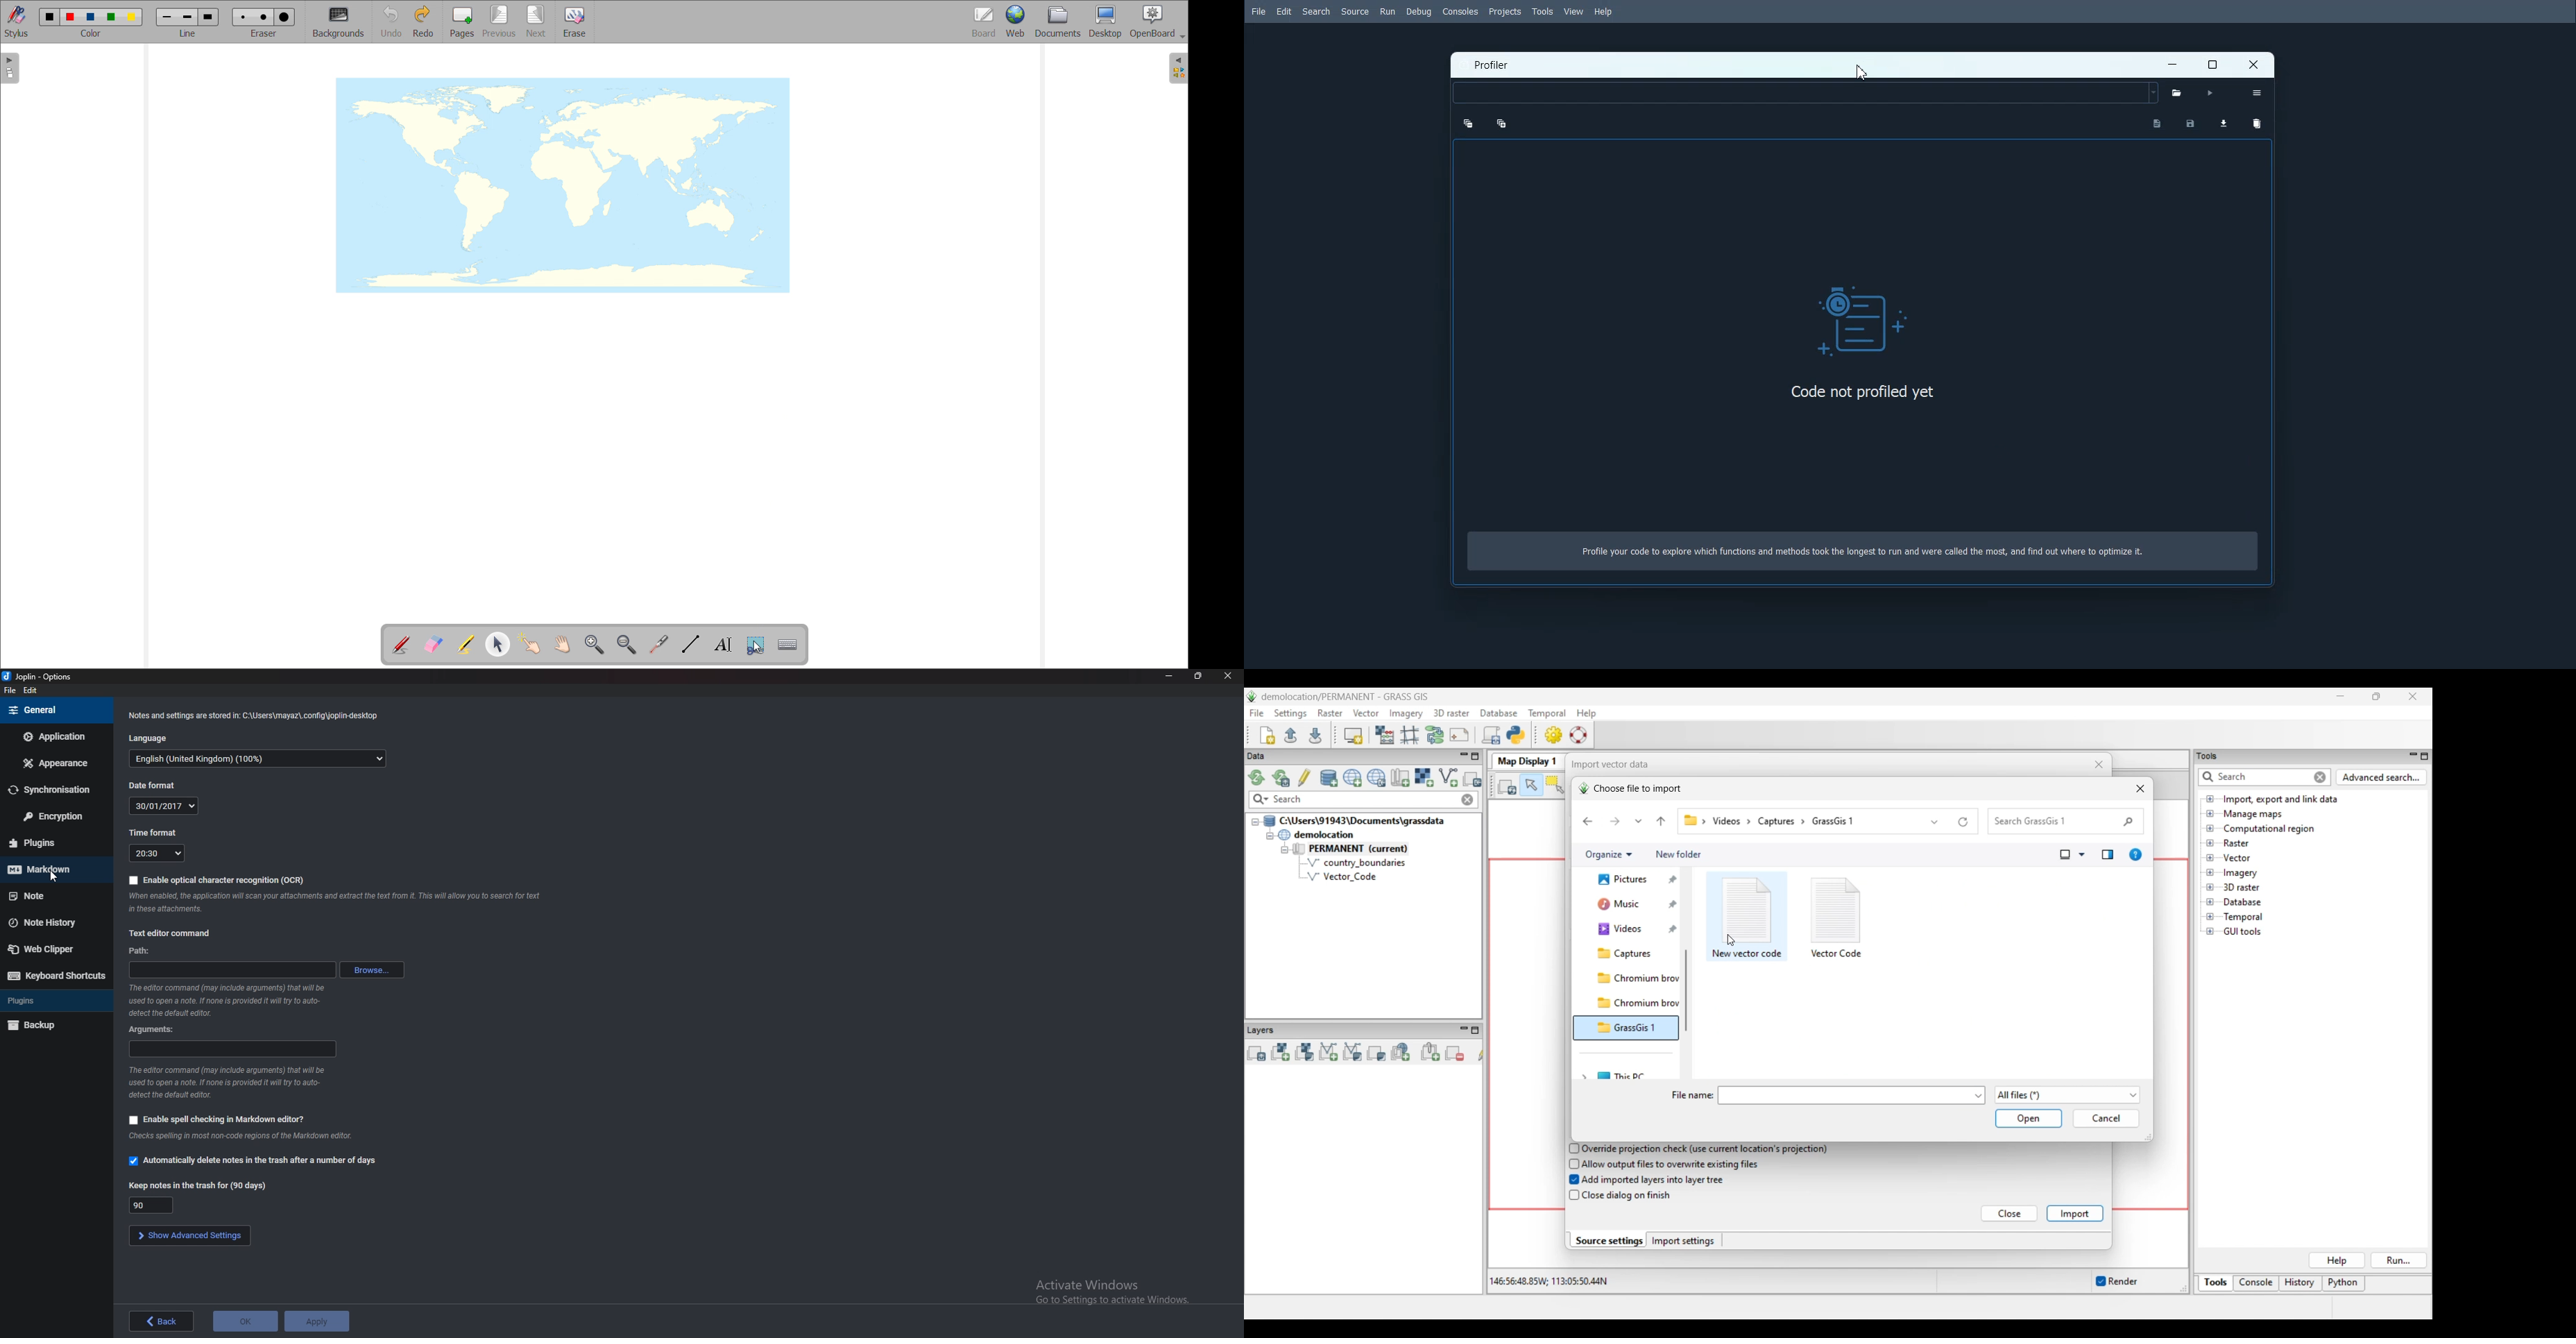 Image resolution: width=2576 pixels, height=1344 pixels. What do you see at coordinates (1866, 316) in the screenshot?
I see `Logo` at bounding box center [1866, 316].